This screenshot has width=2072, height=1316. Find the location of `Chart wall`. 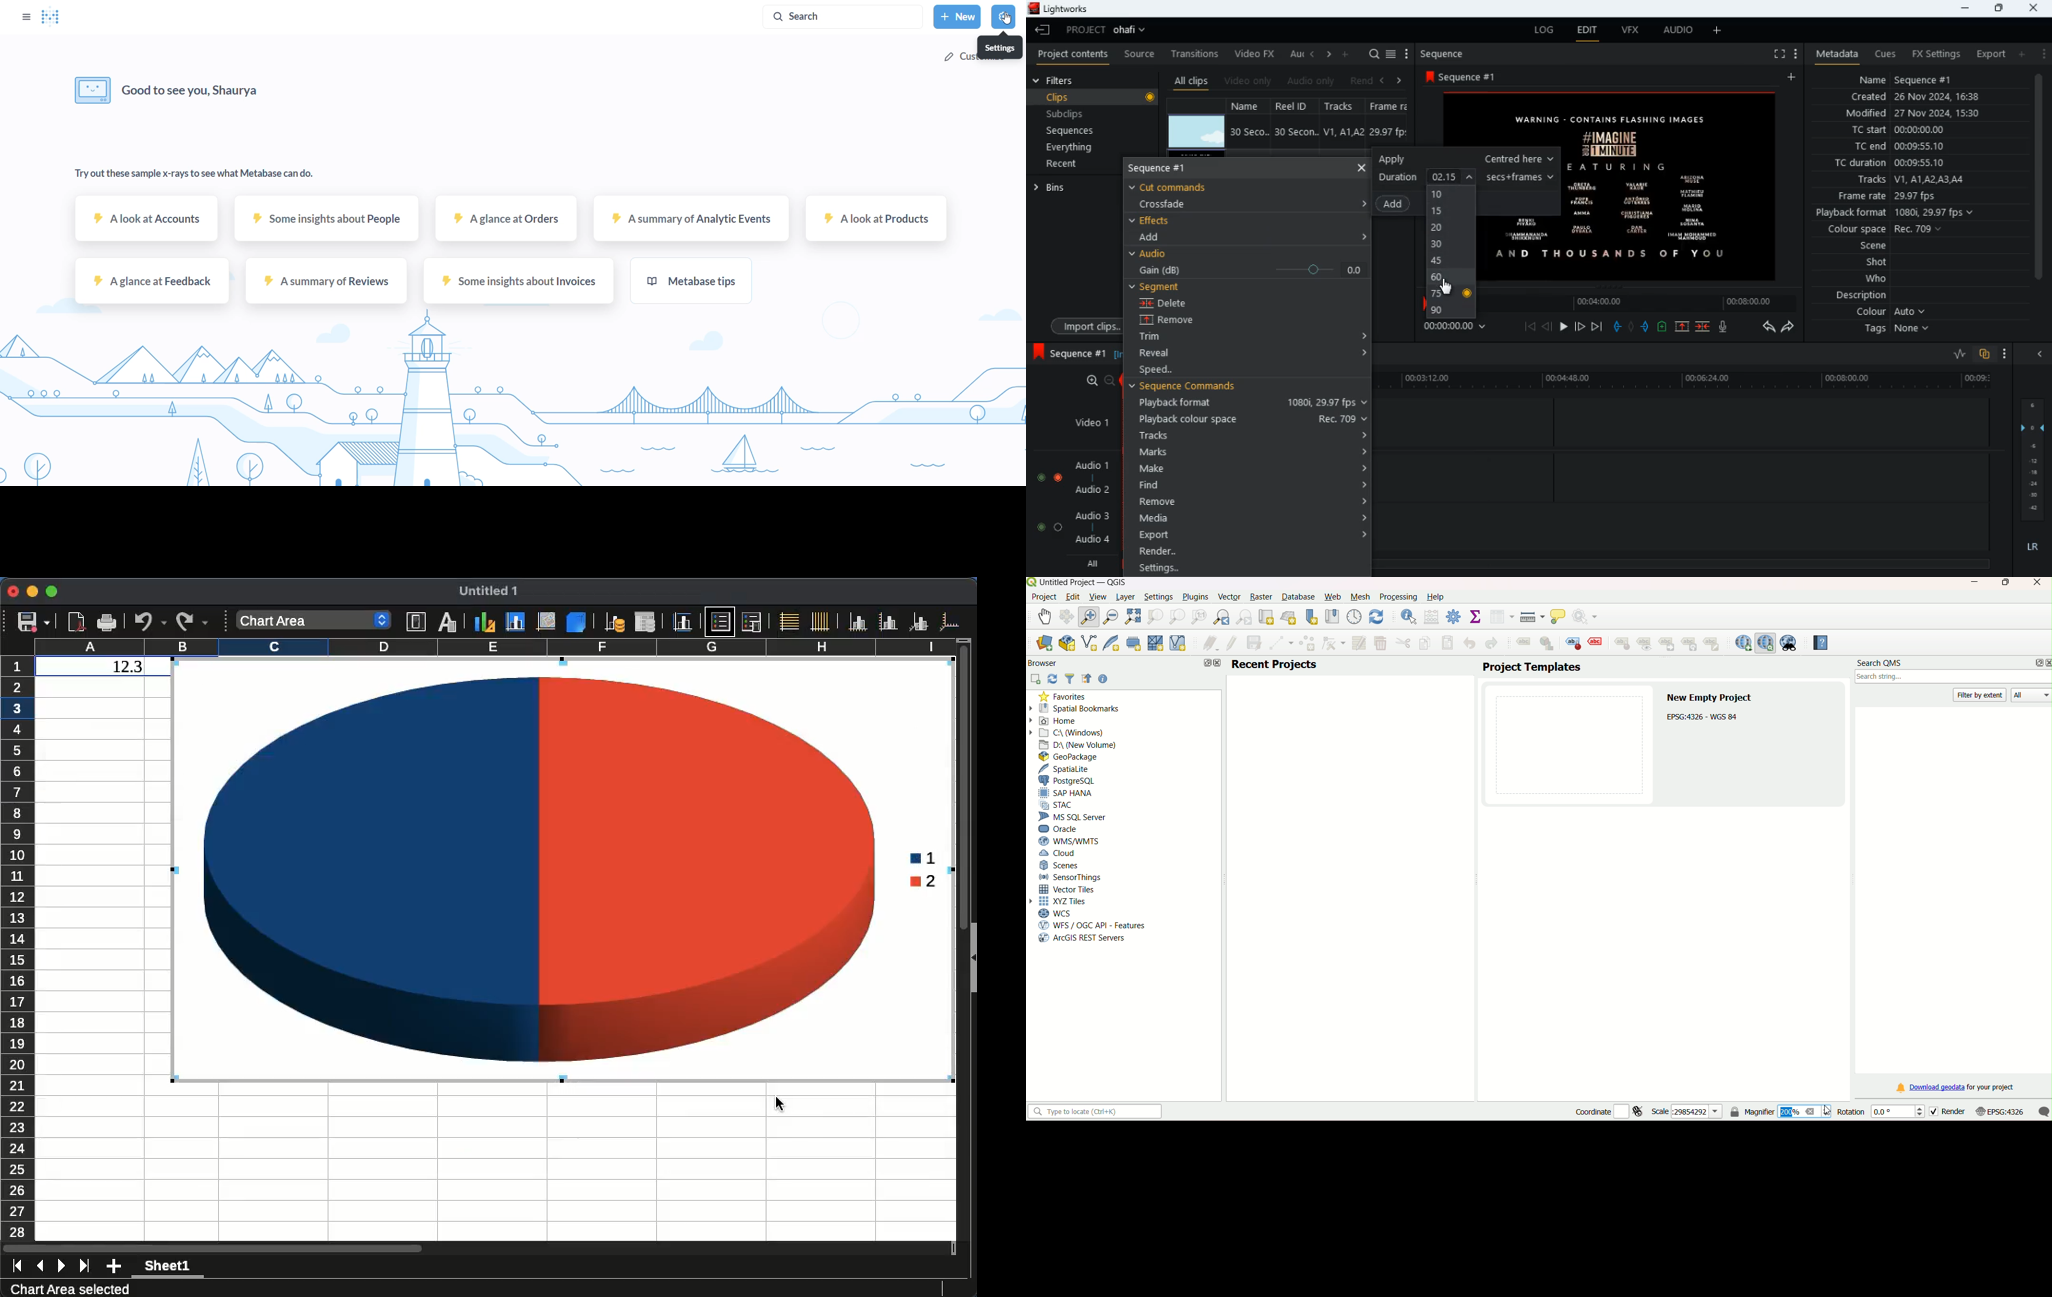

Chart wall is located at coordinates (547, 621).